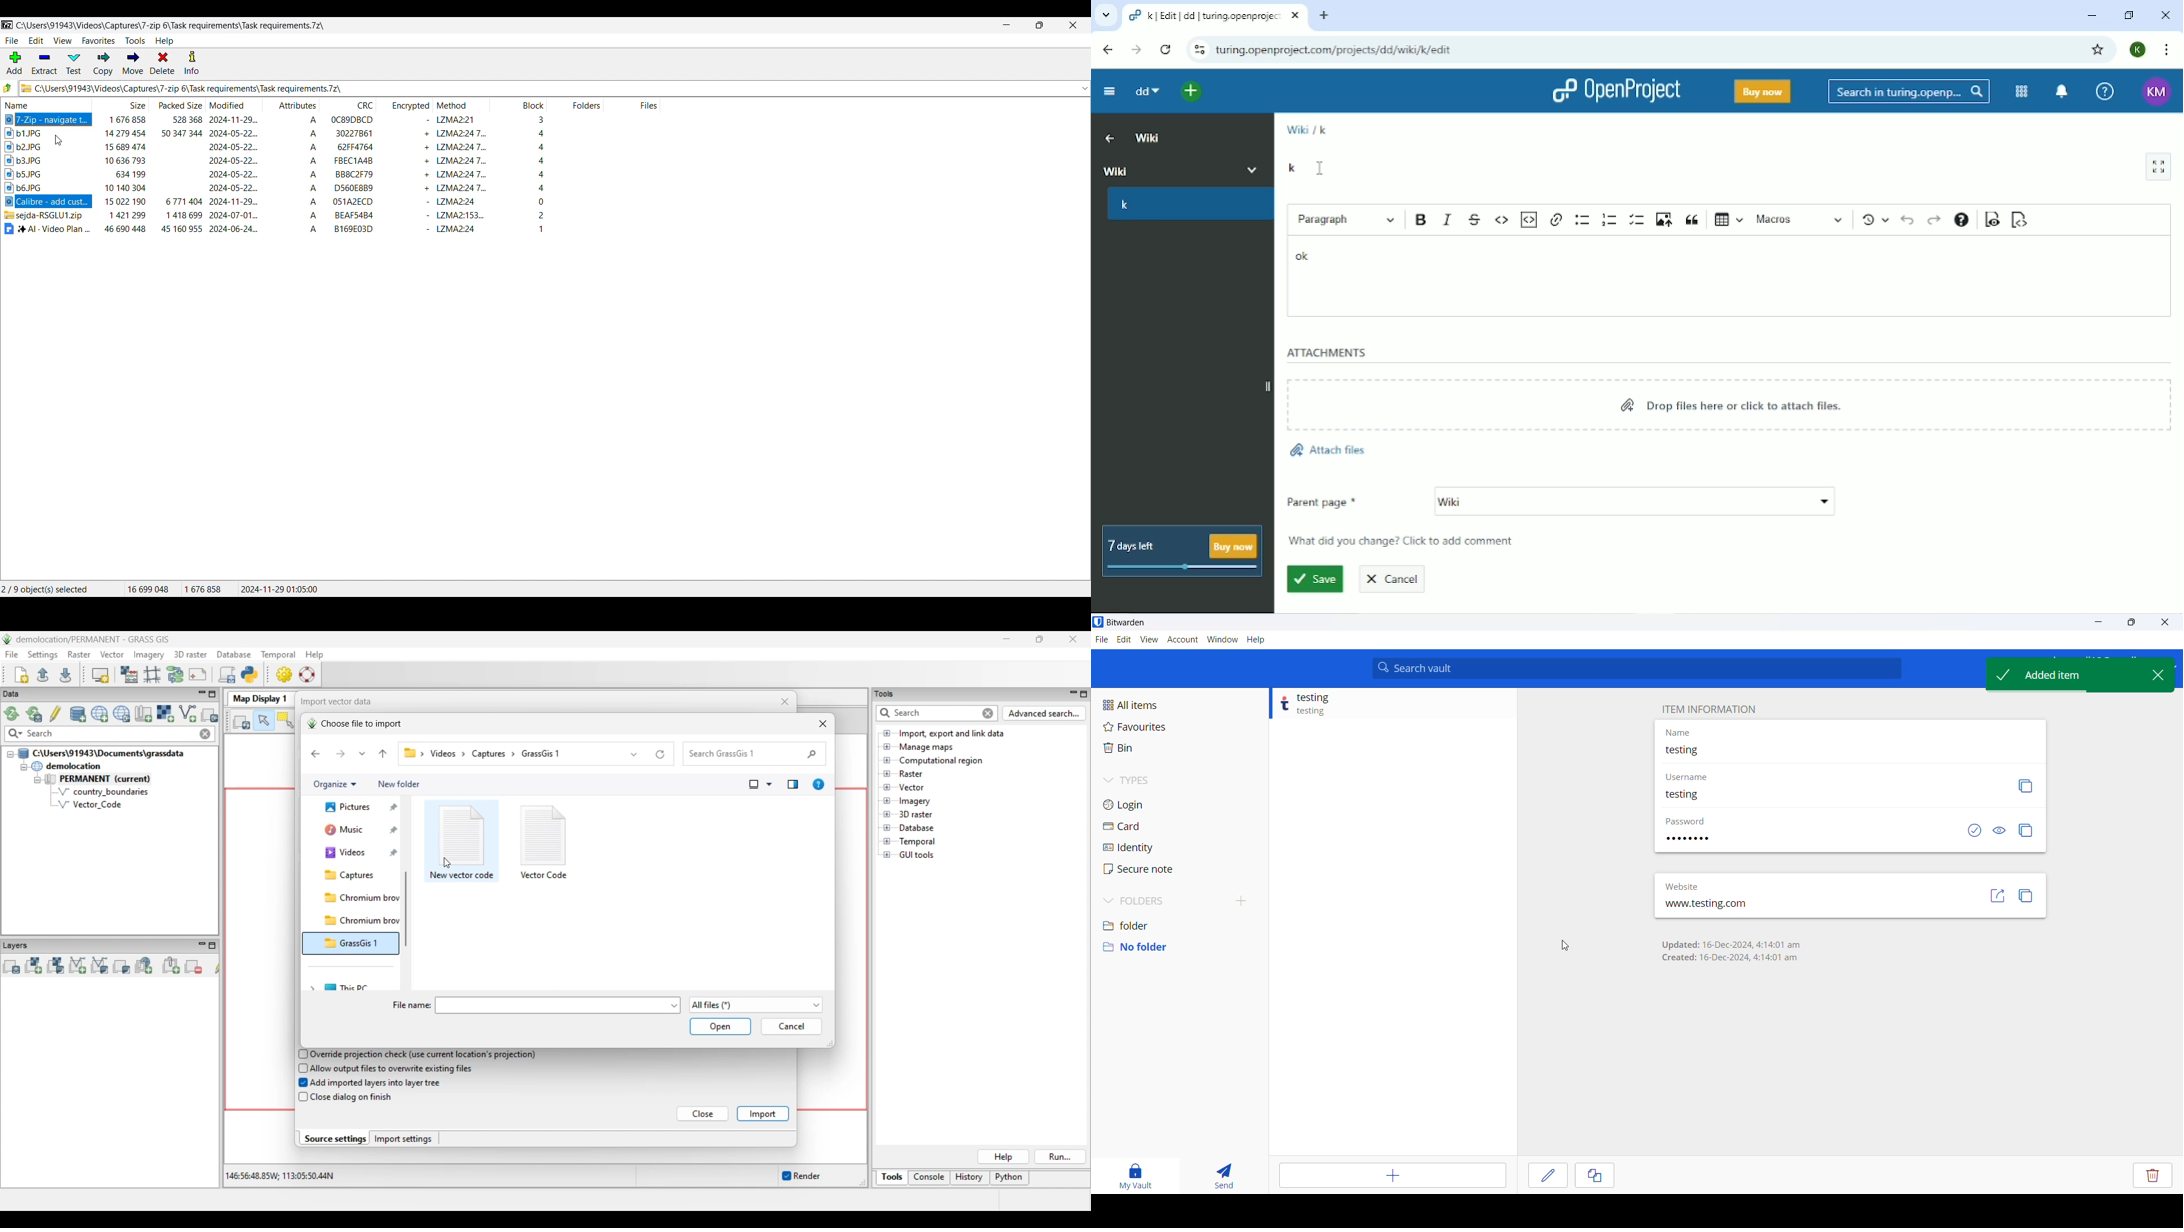 The width and height of the screenshot is (2184, 1232). Describe the element at coordinates (520, 104) in the screenshot. I see `Block column` at that location.